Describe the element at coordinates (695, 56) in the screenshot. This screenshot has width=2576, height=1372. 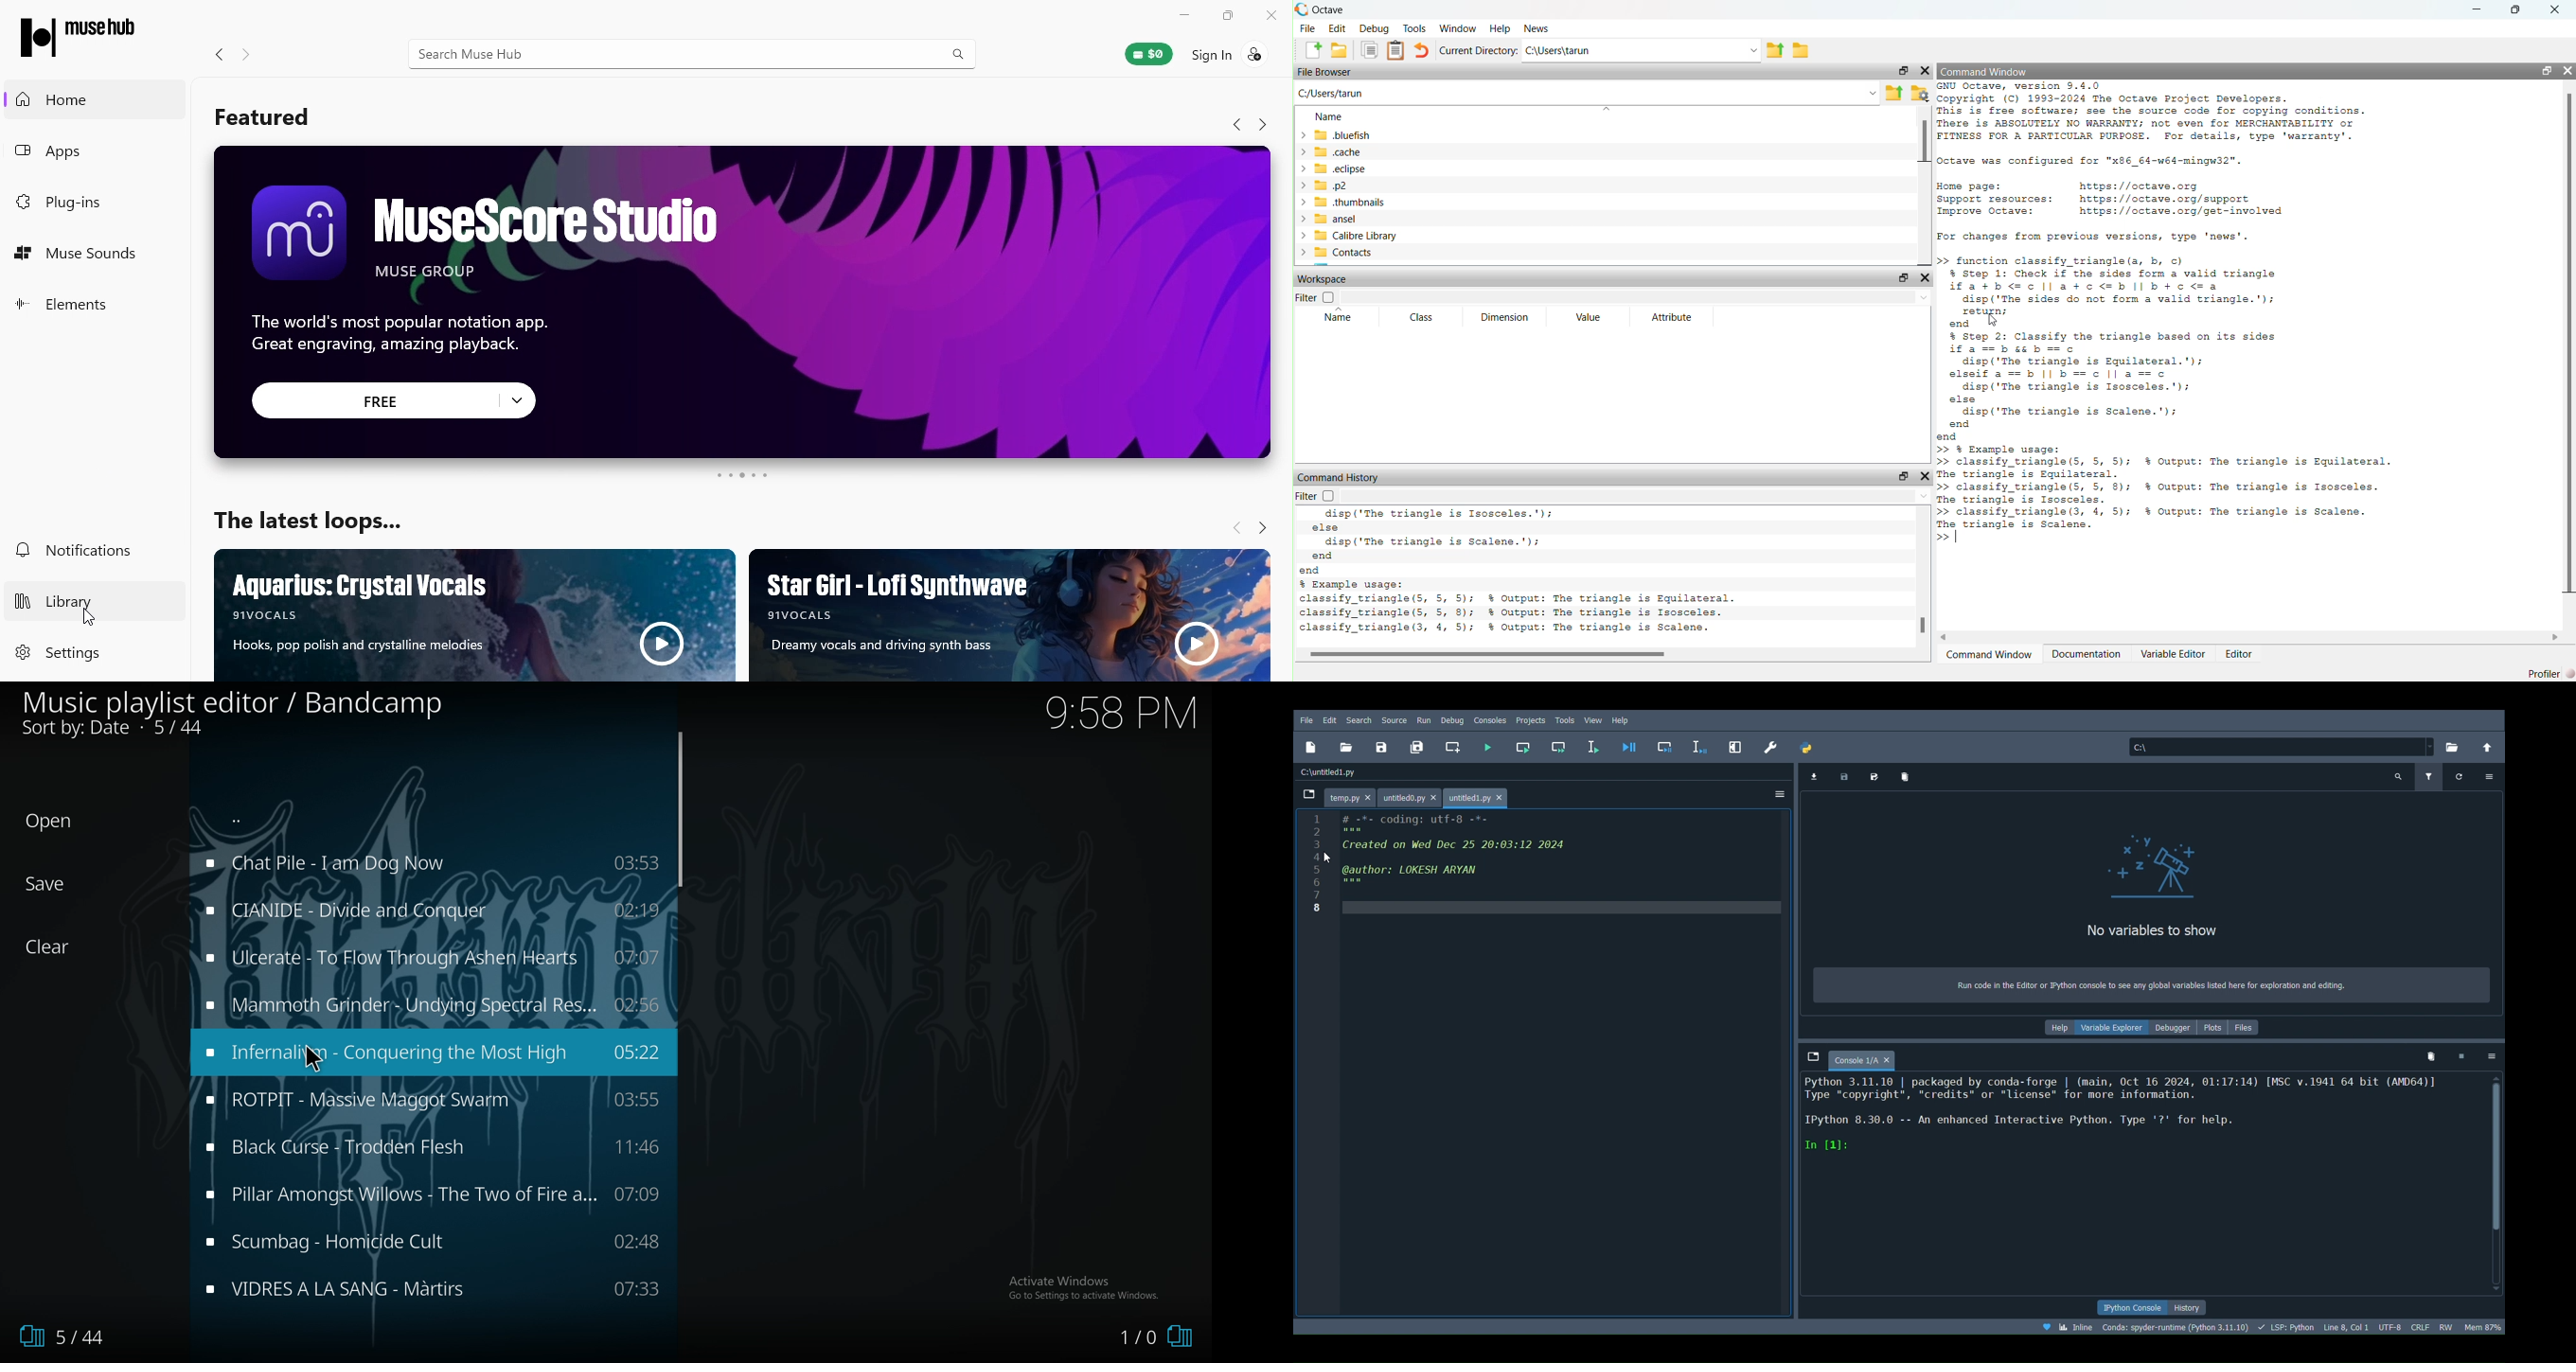
I see `Search bar` at that location.